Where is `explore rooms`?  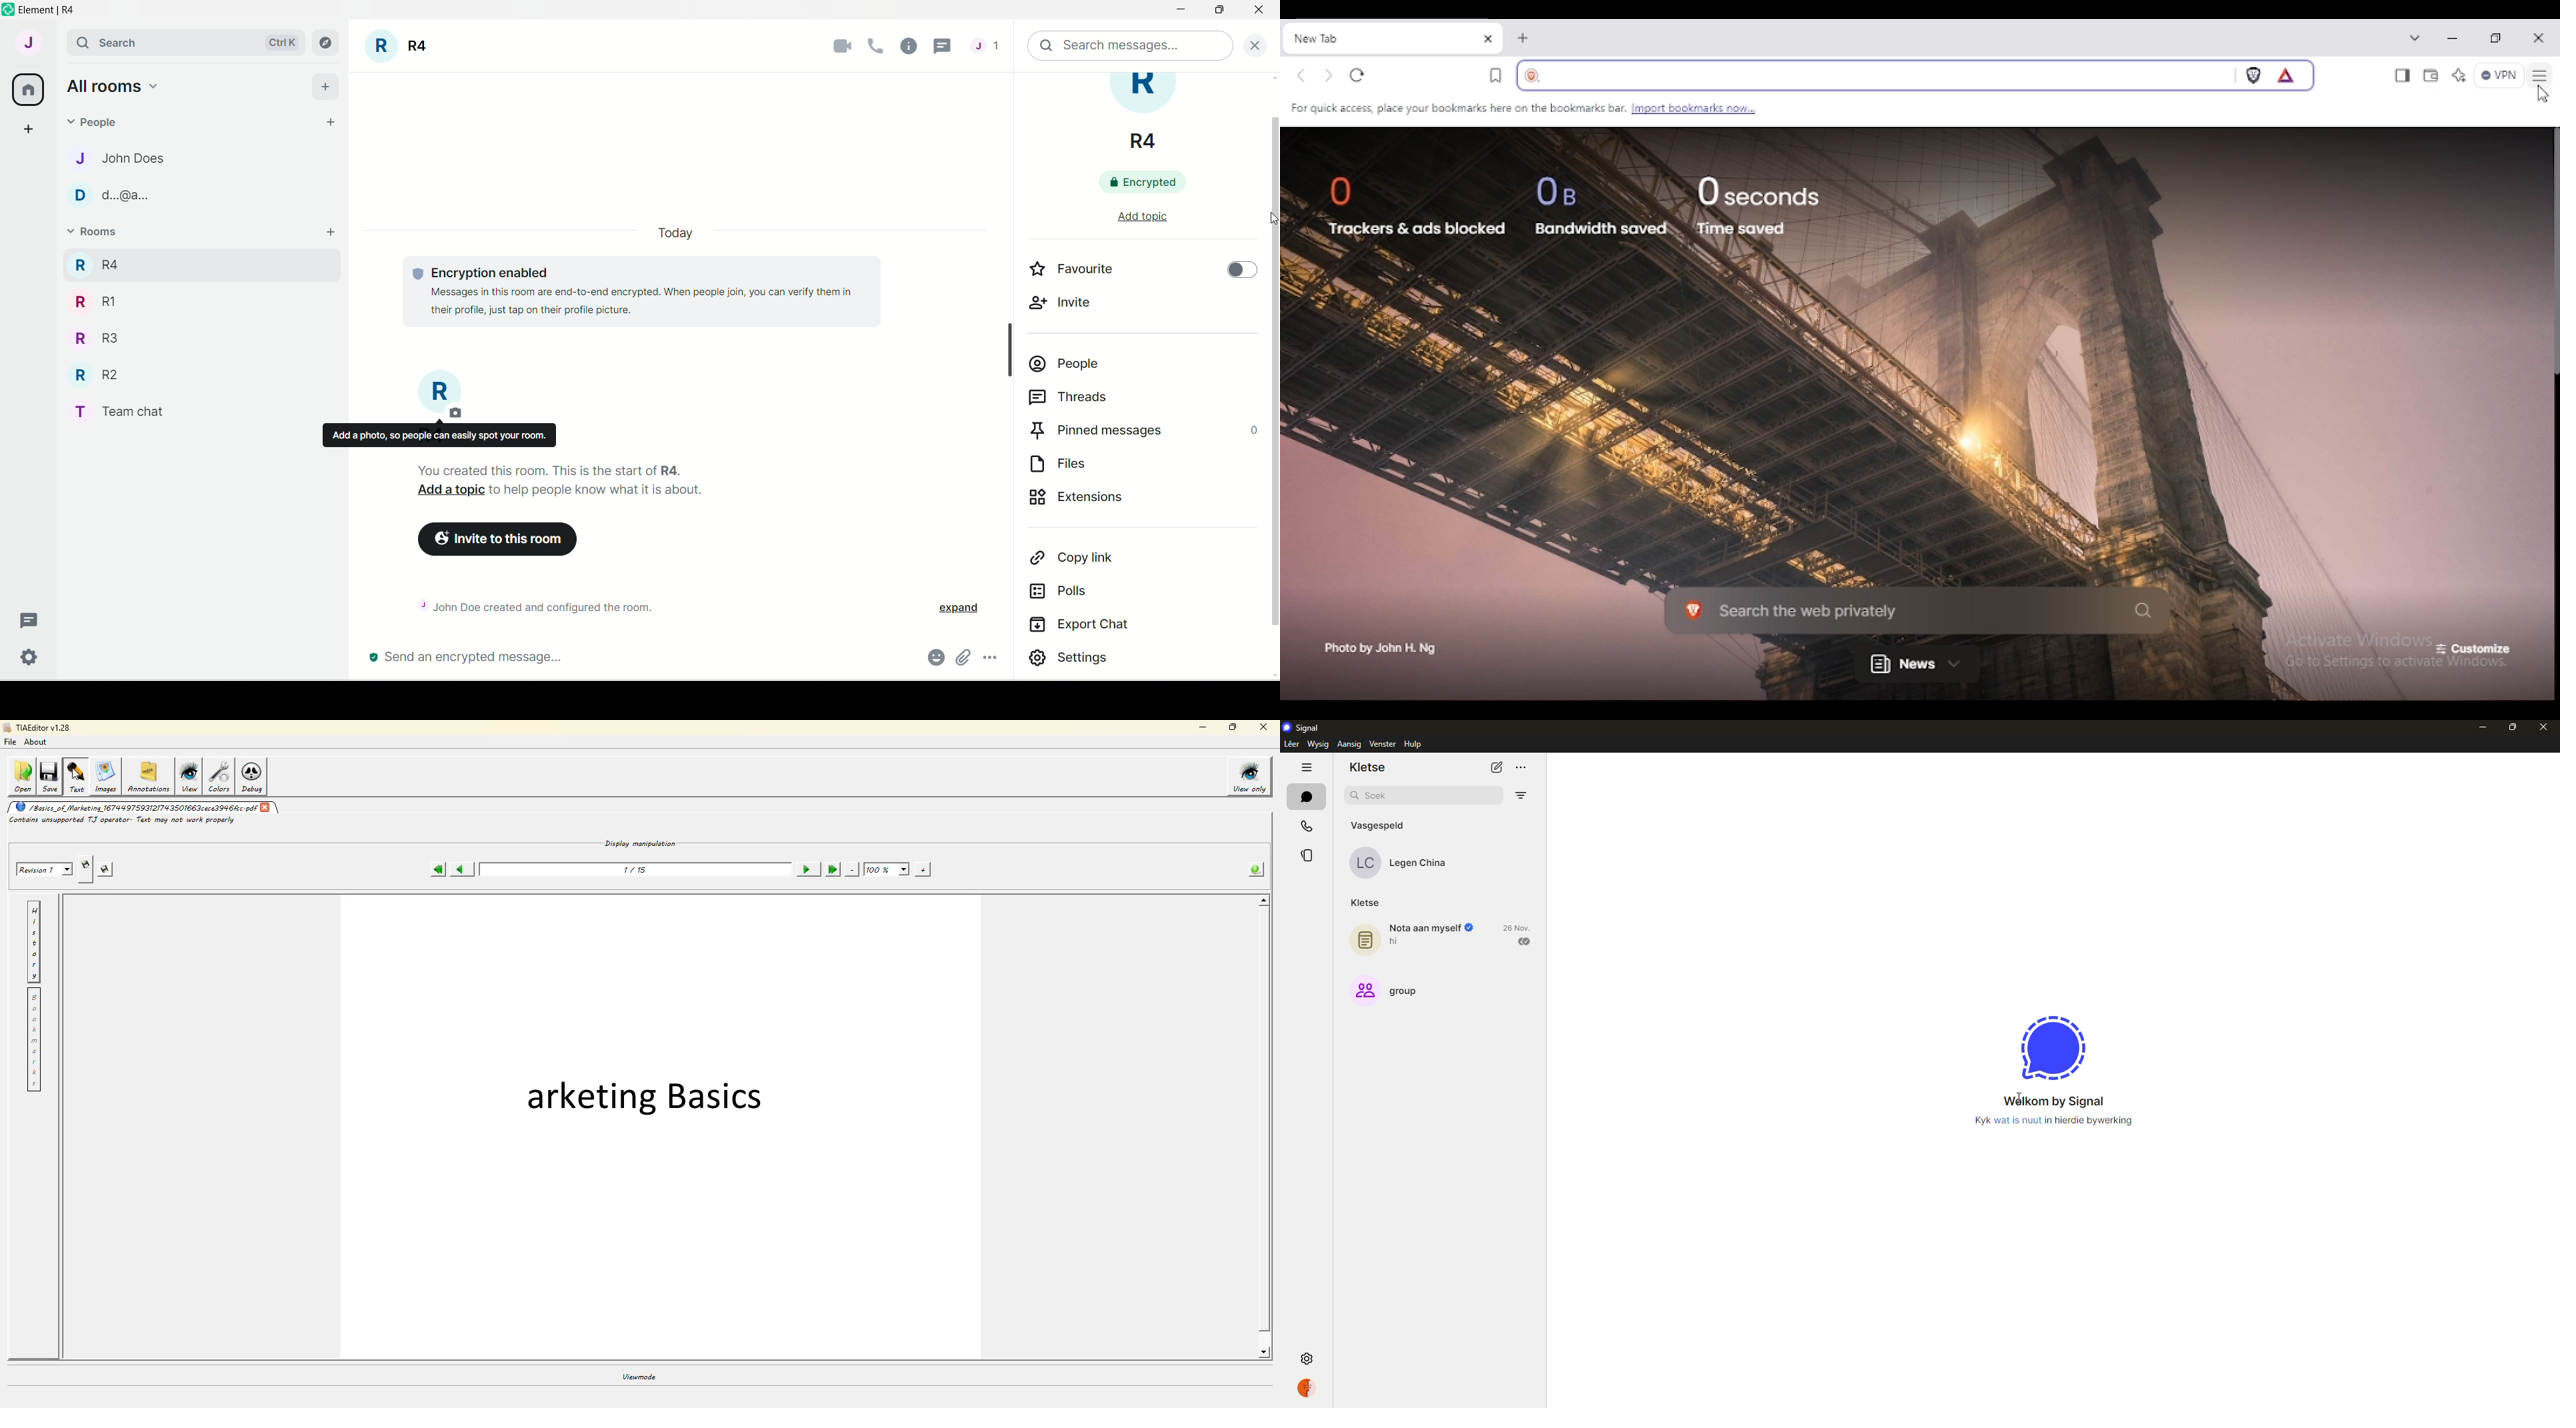
explore rooms is located at coordinates (327, 43).